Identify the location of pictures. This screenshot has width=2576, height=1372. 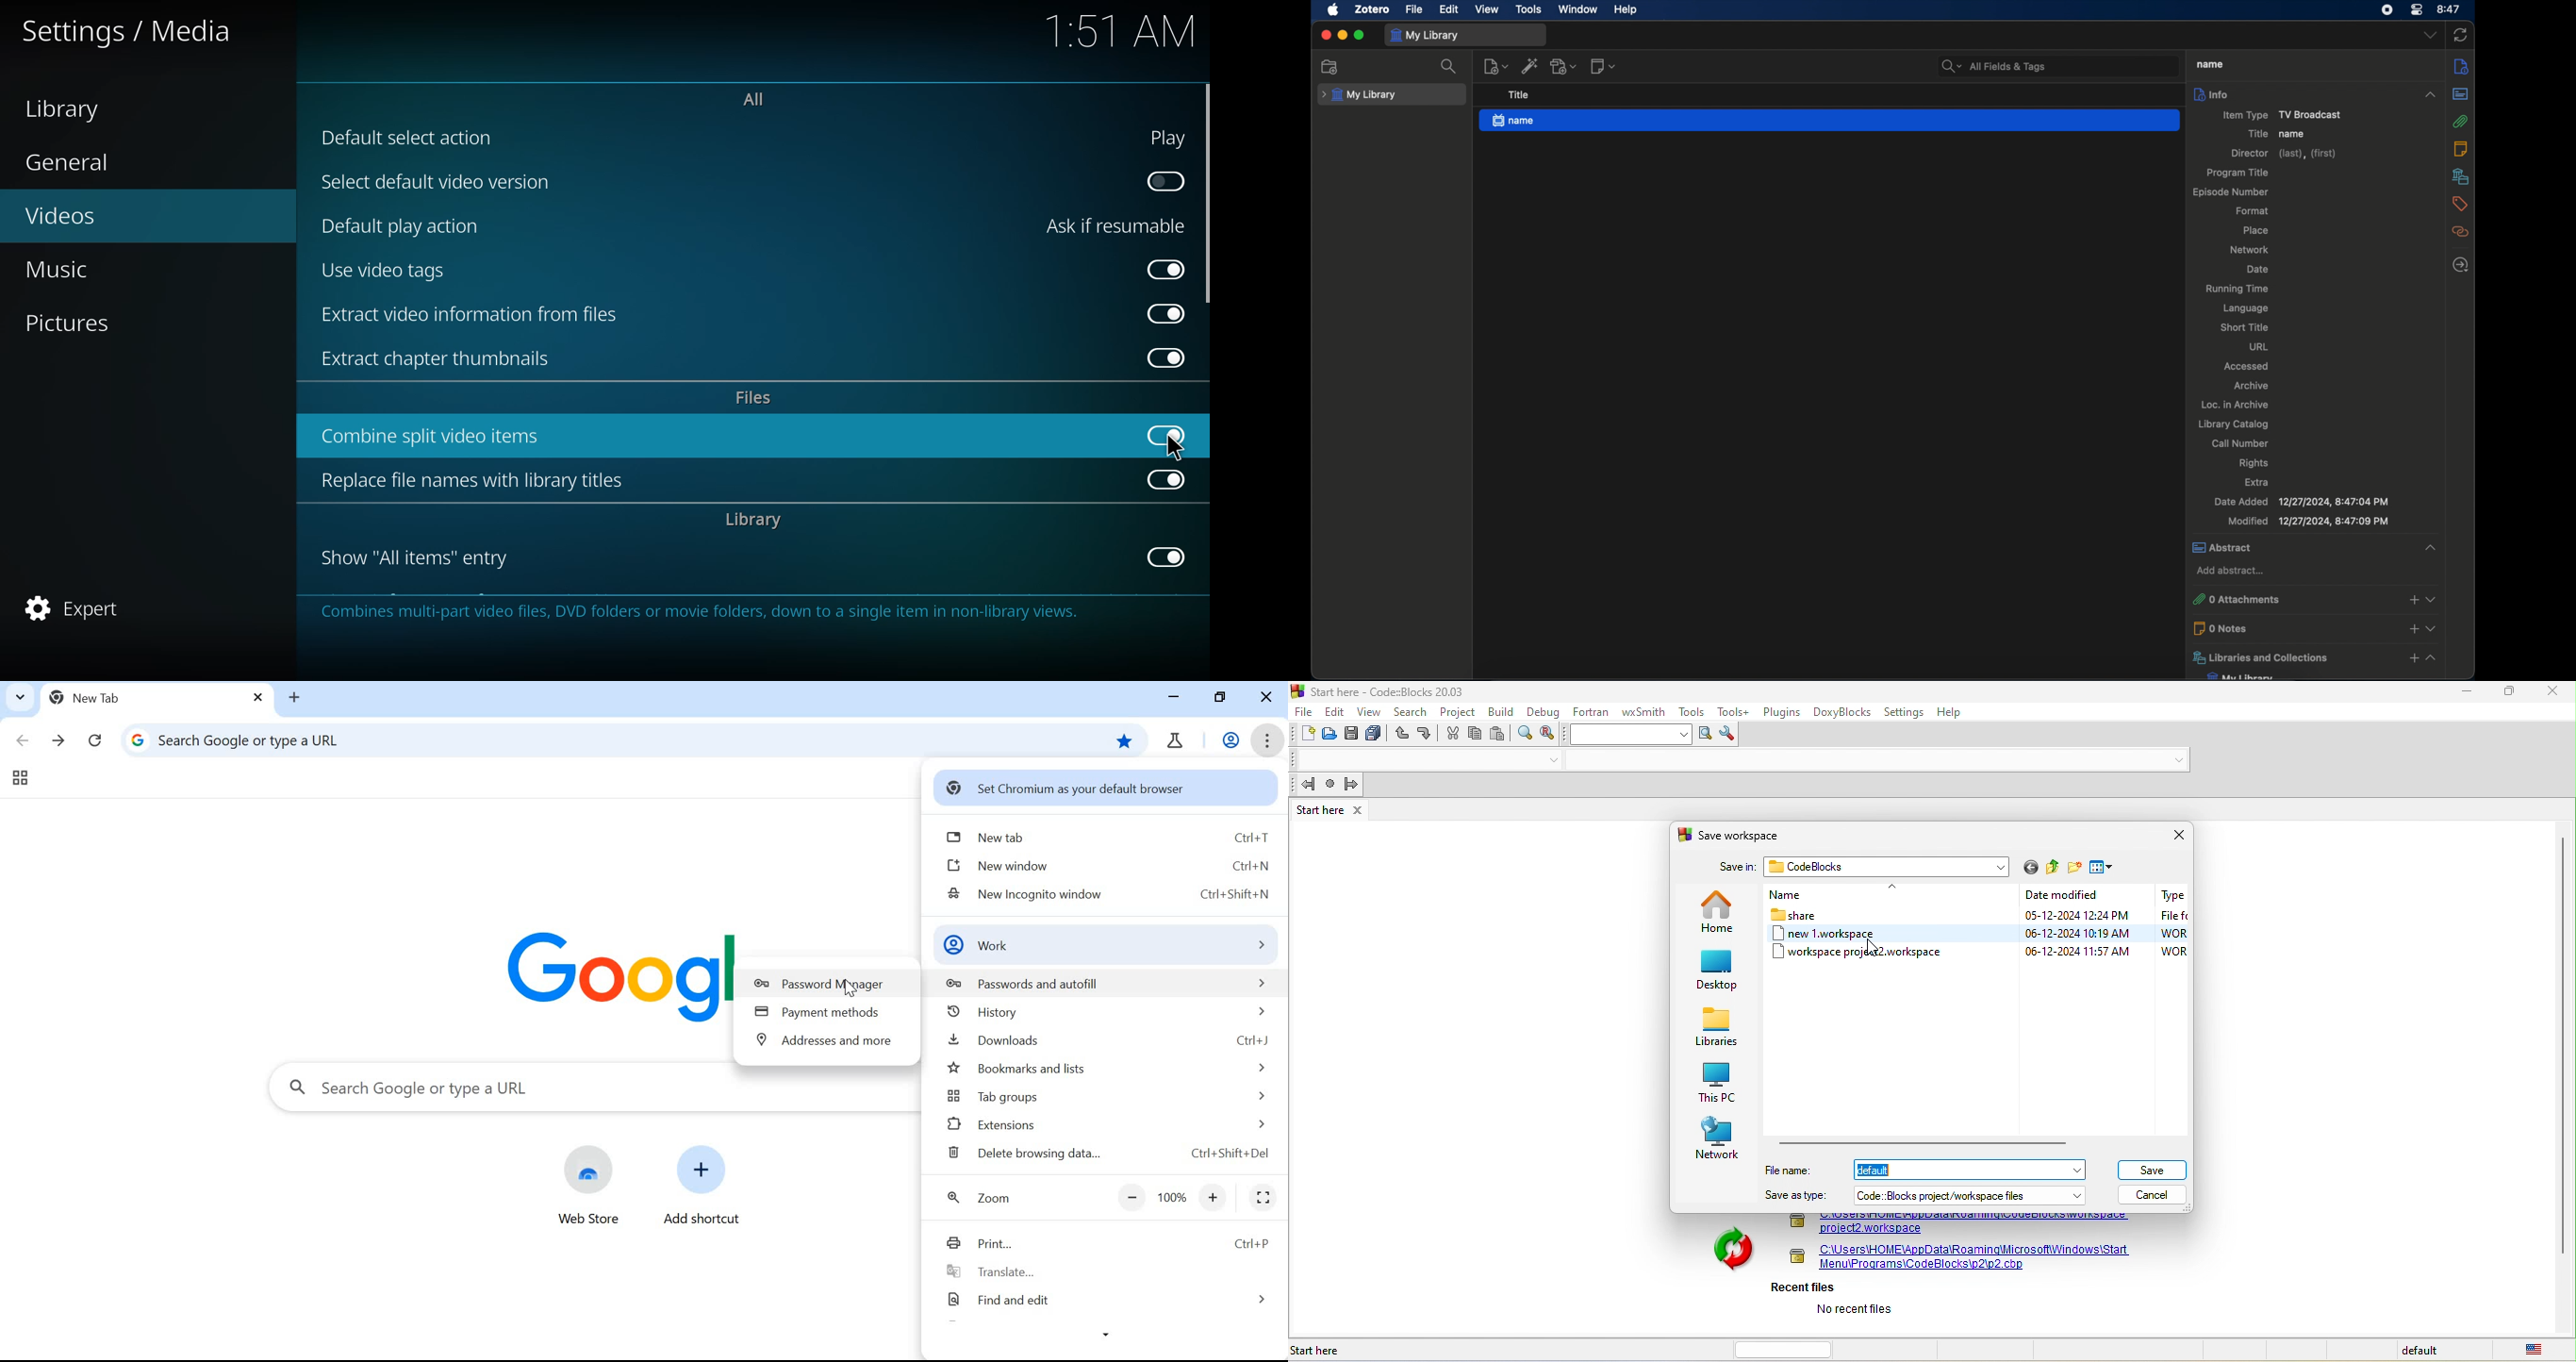
(76, 325).